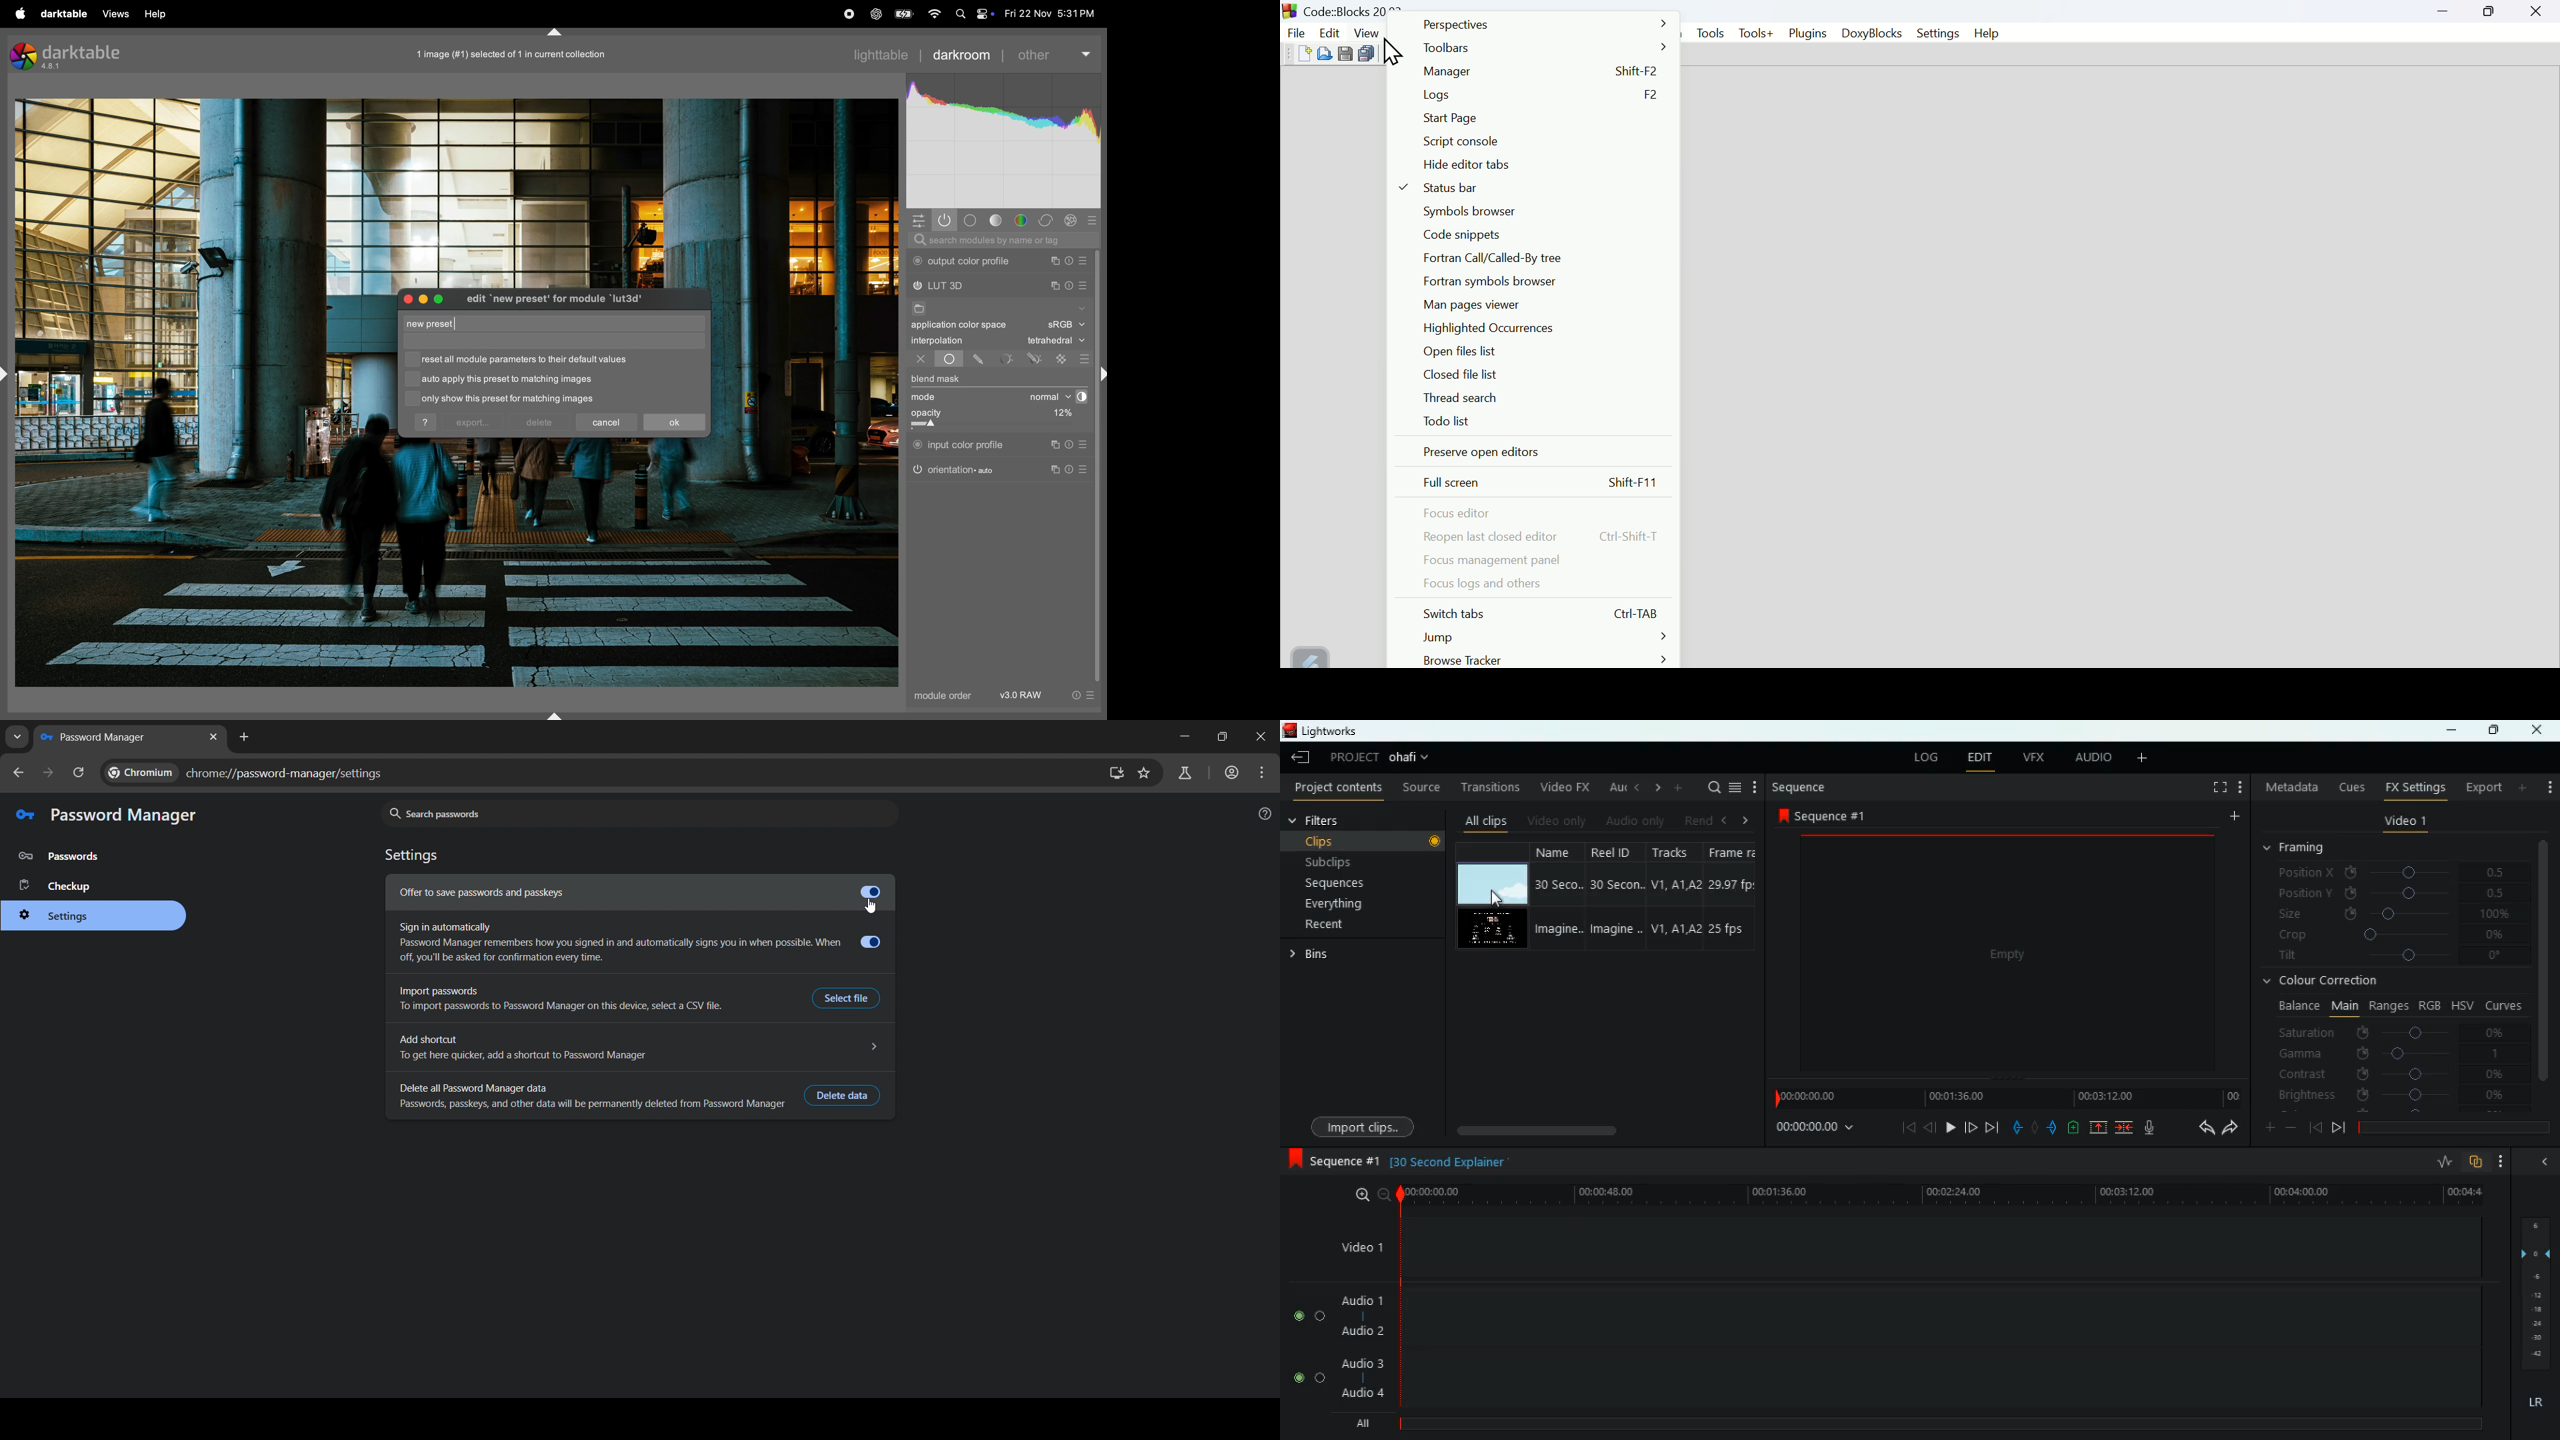 The height and width of the screenshot is (1456, 2576). Describe the element at coordinates (971, 416) in the screenshot. I see `opacity` at that location.